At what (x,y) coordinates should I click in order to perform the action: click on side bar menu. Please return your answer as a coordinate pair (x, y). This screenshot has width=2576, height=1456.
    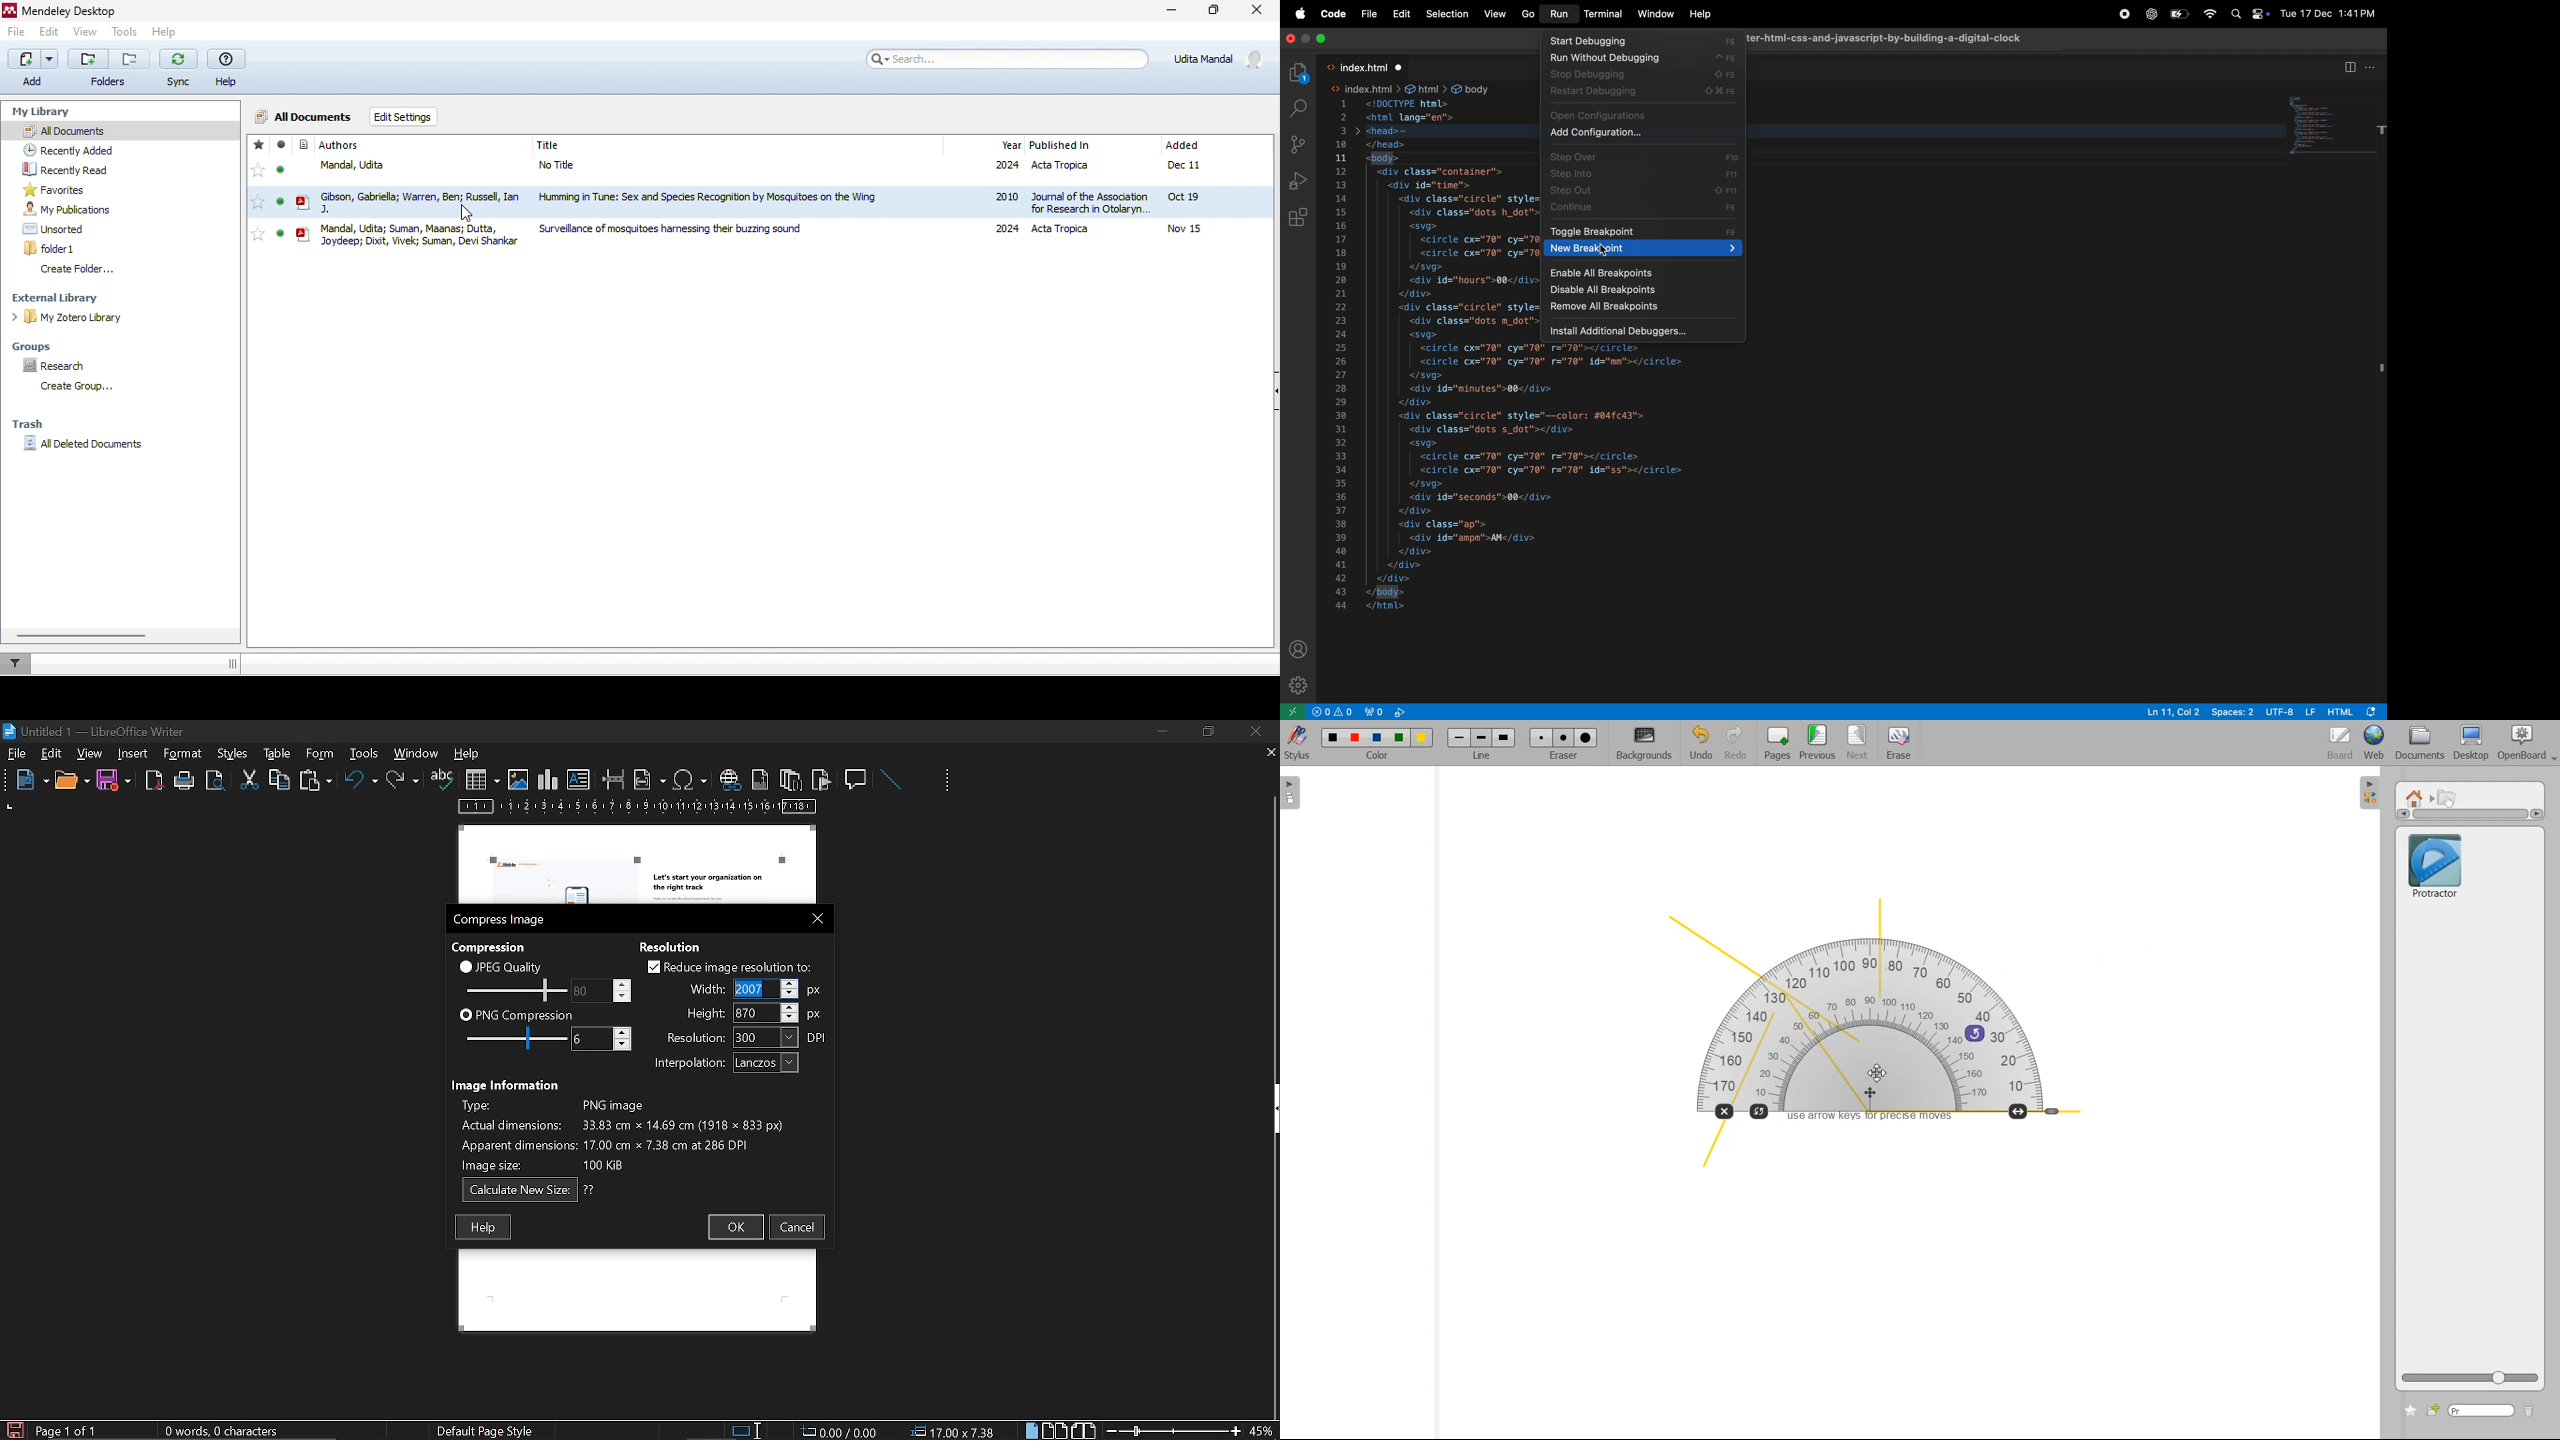
    Looking at the image, I should click on (1272, 1109).